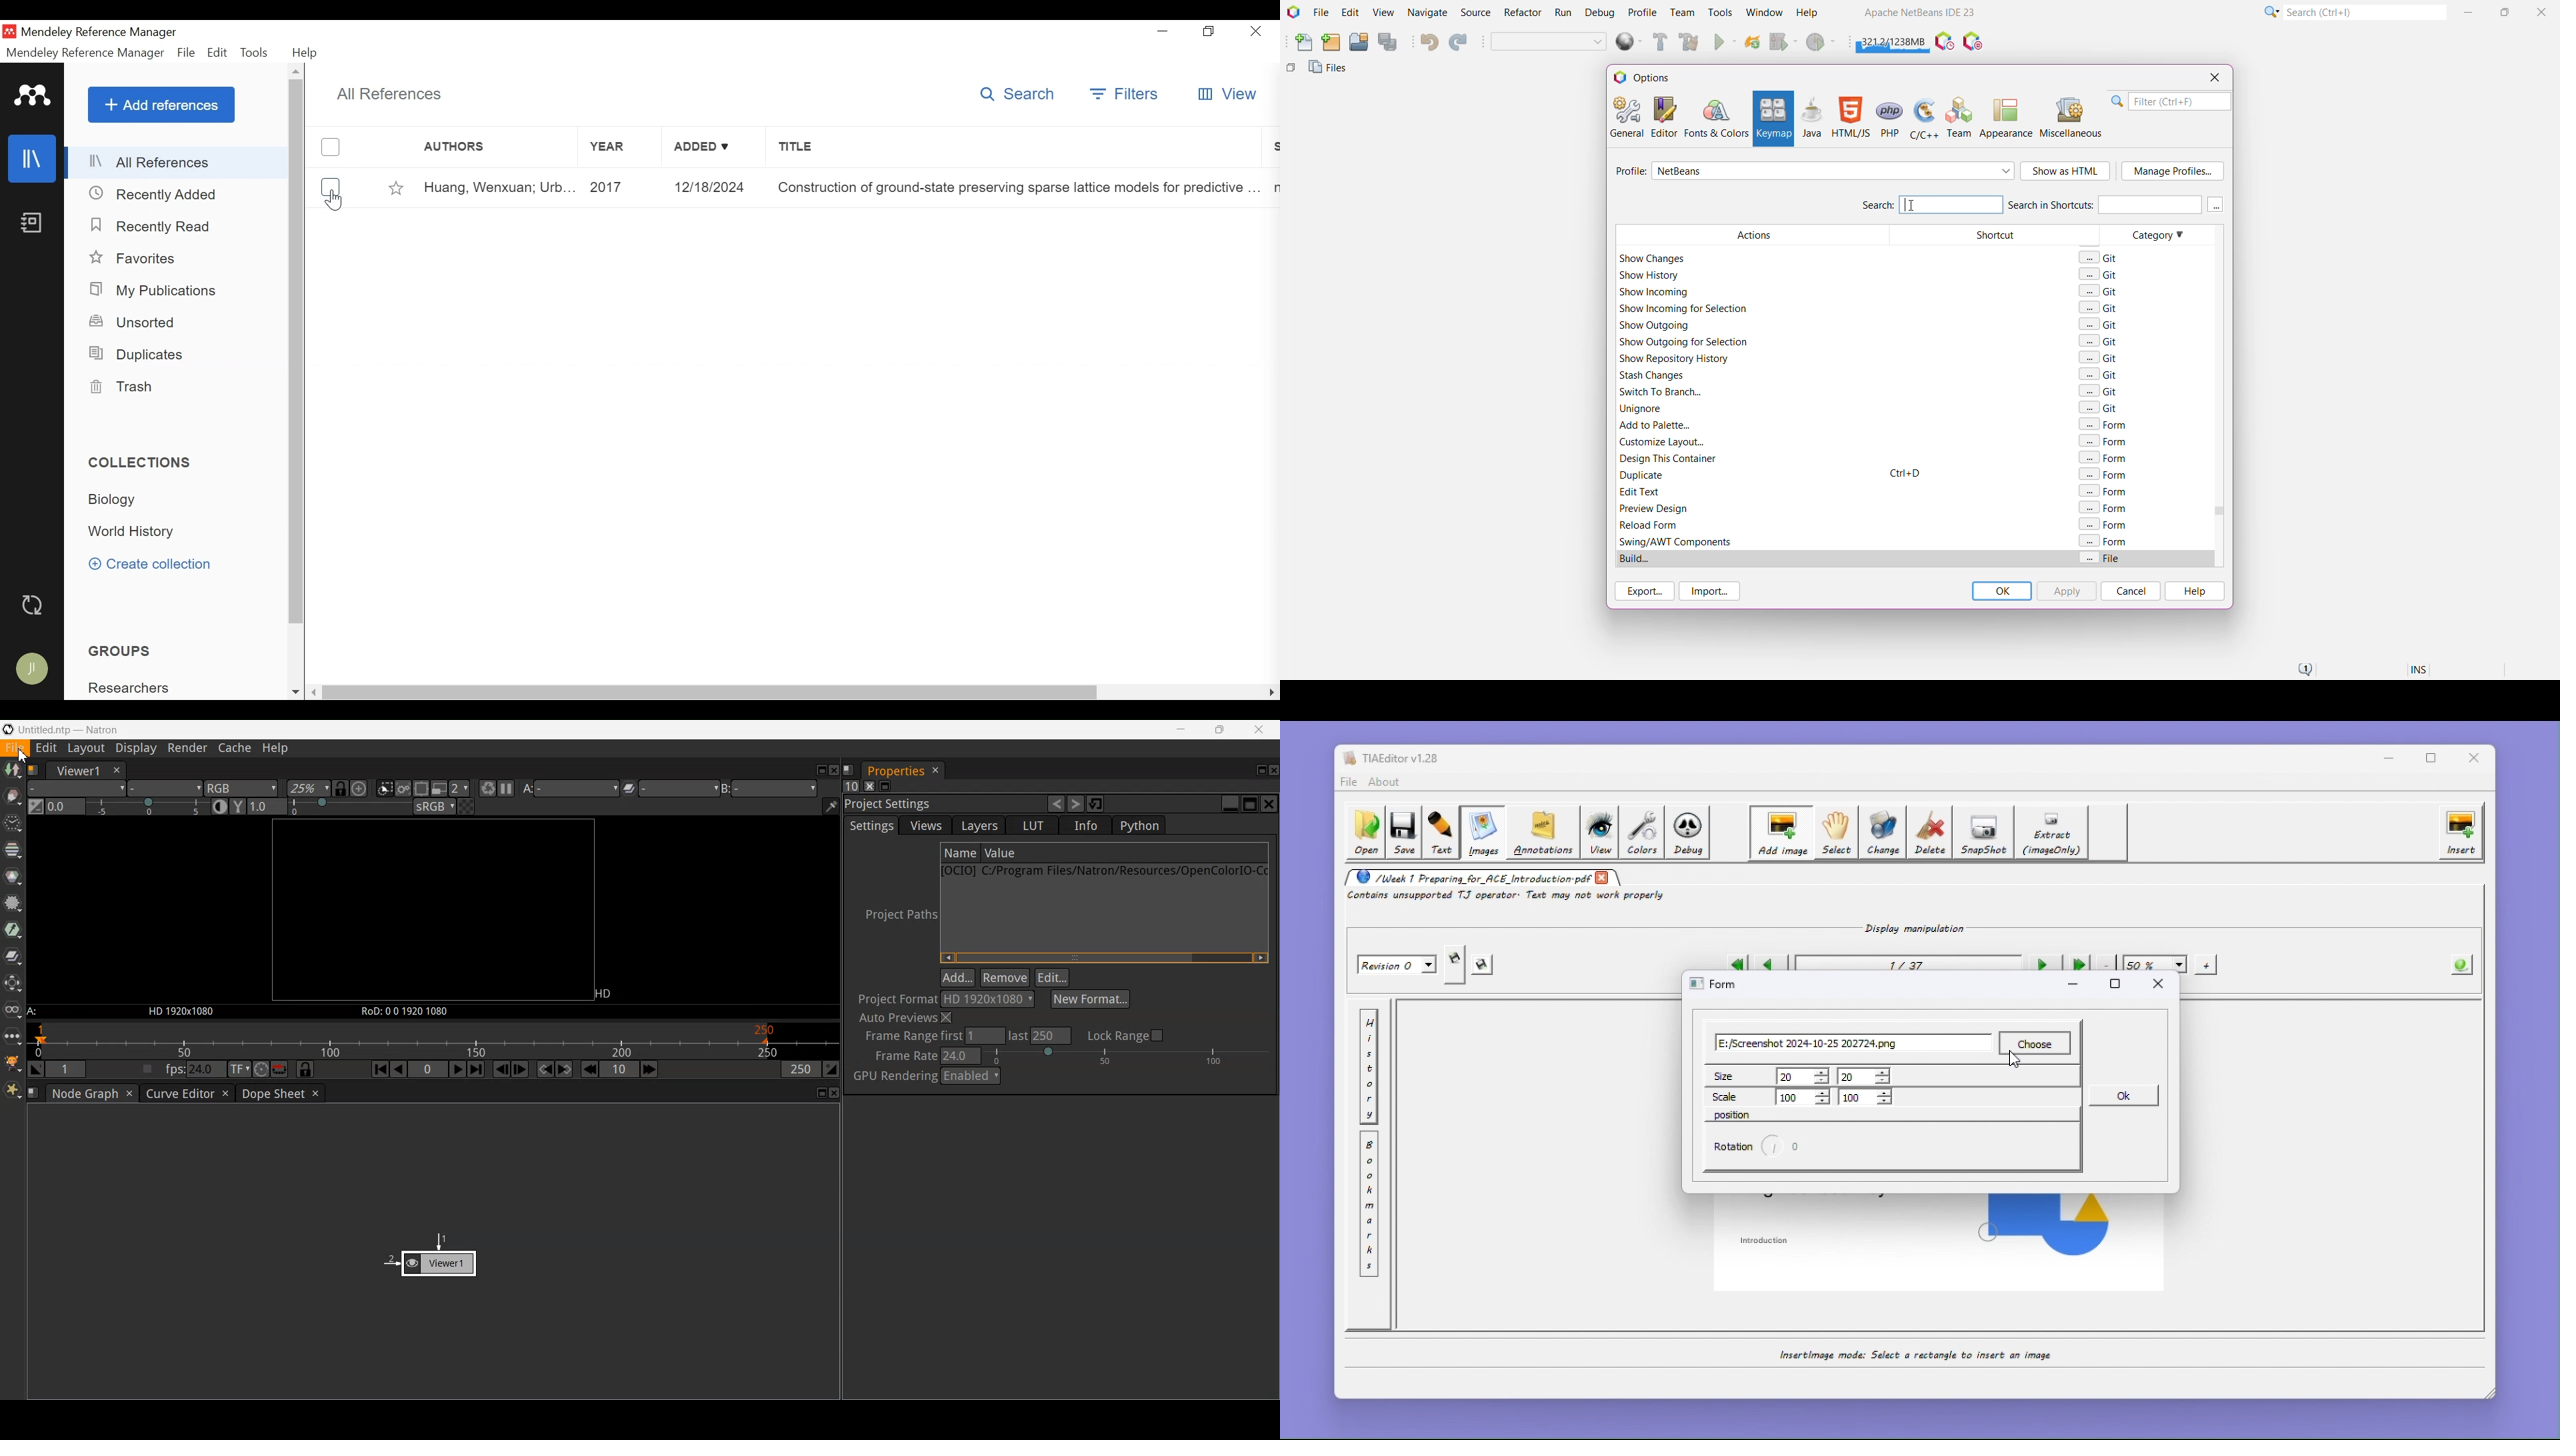 Image resolution: width=2576 pixels, height=1456 pixels. What do you see at coordinates (137, 687) in the screenshot?
I see `Group` at bounding box center [137, 687].